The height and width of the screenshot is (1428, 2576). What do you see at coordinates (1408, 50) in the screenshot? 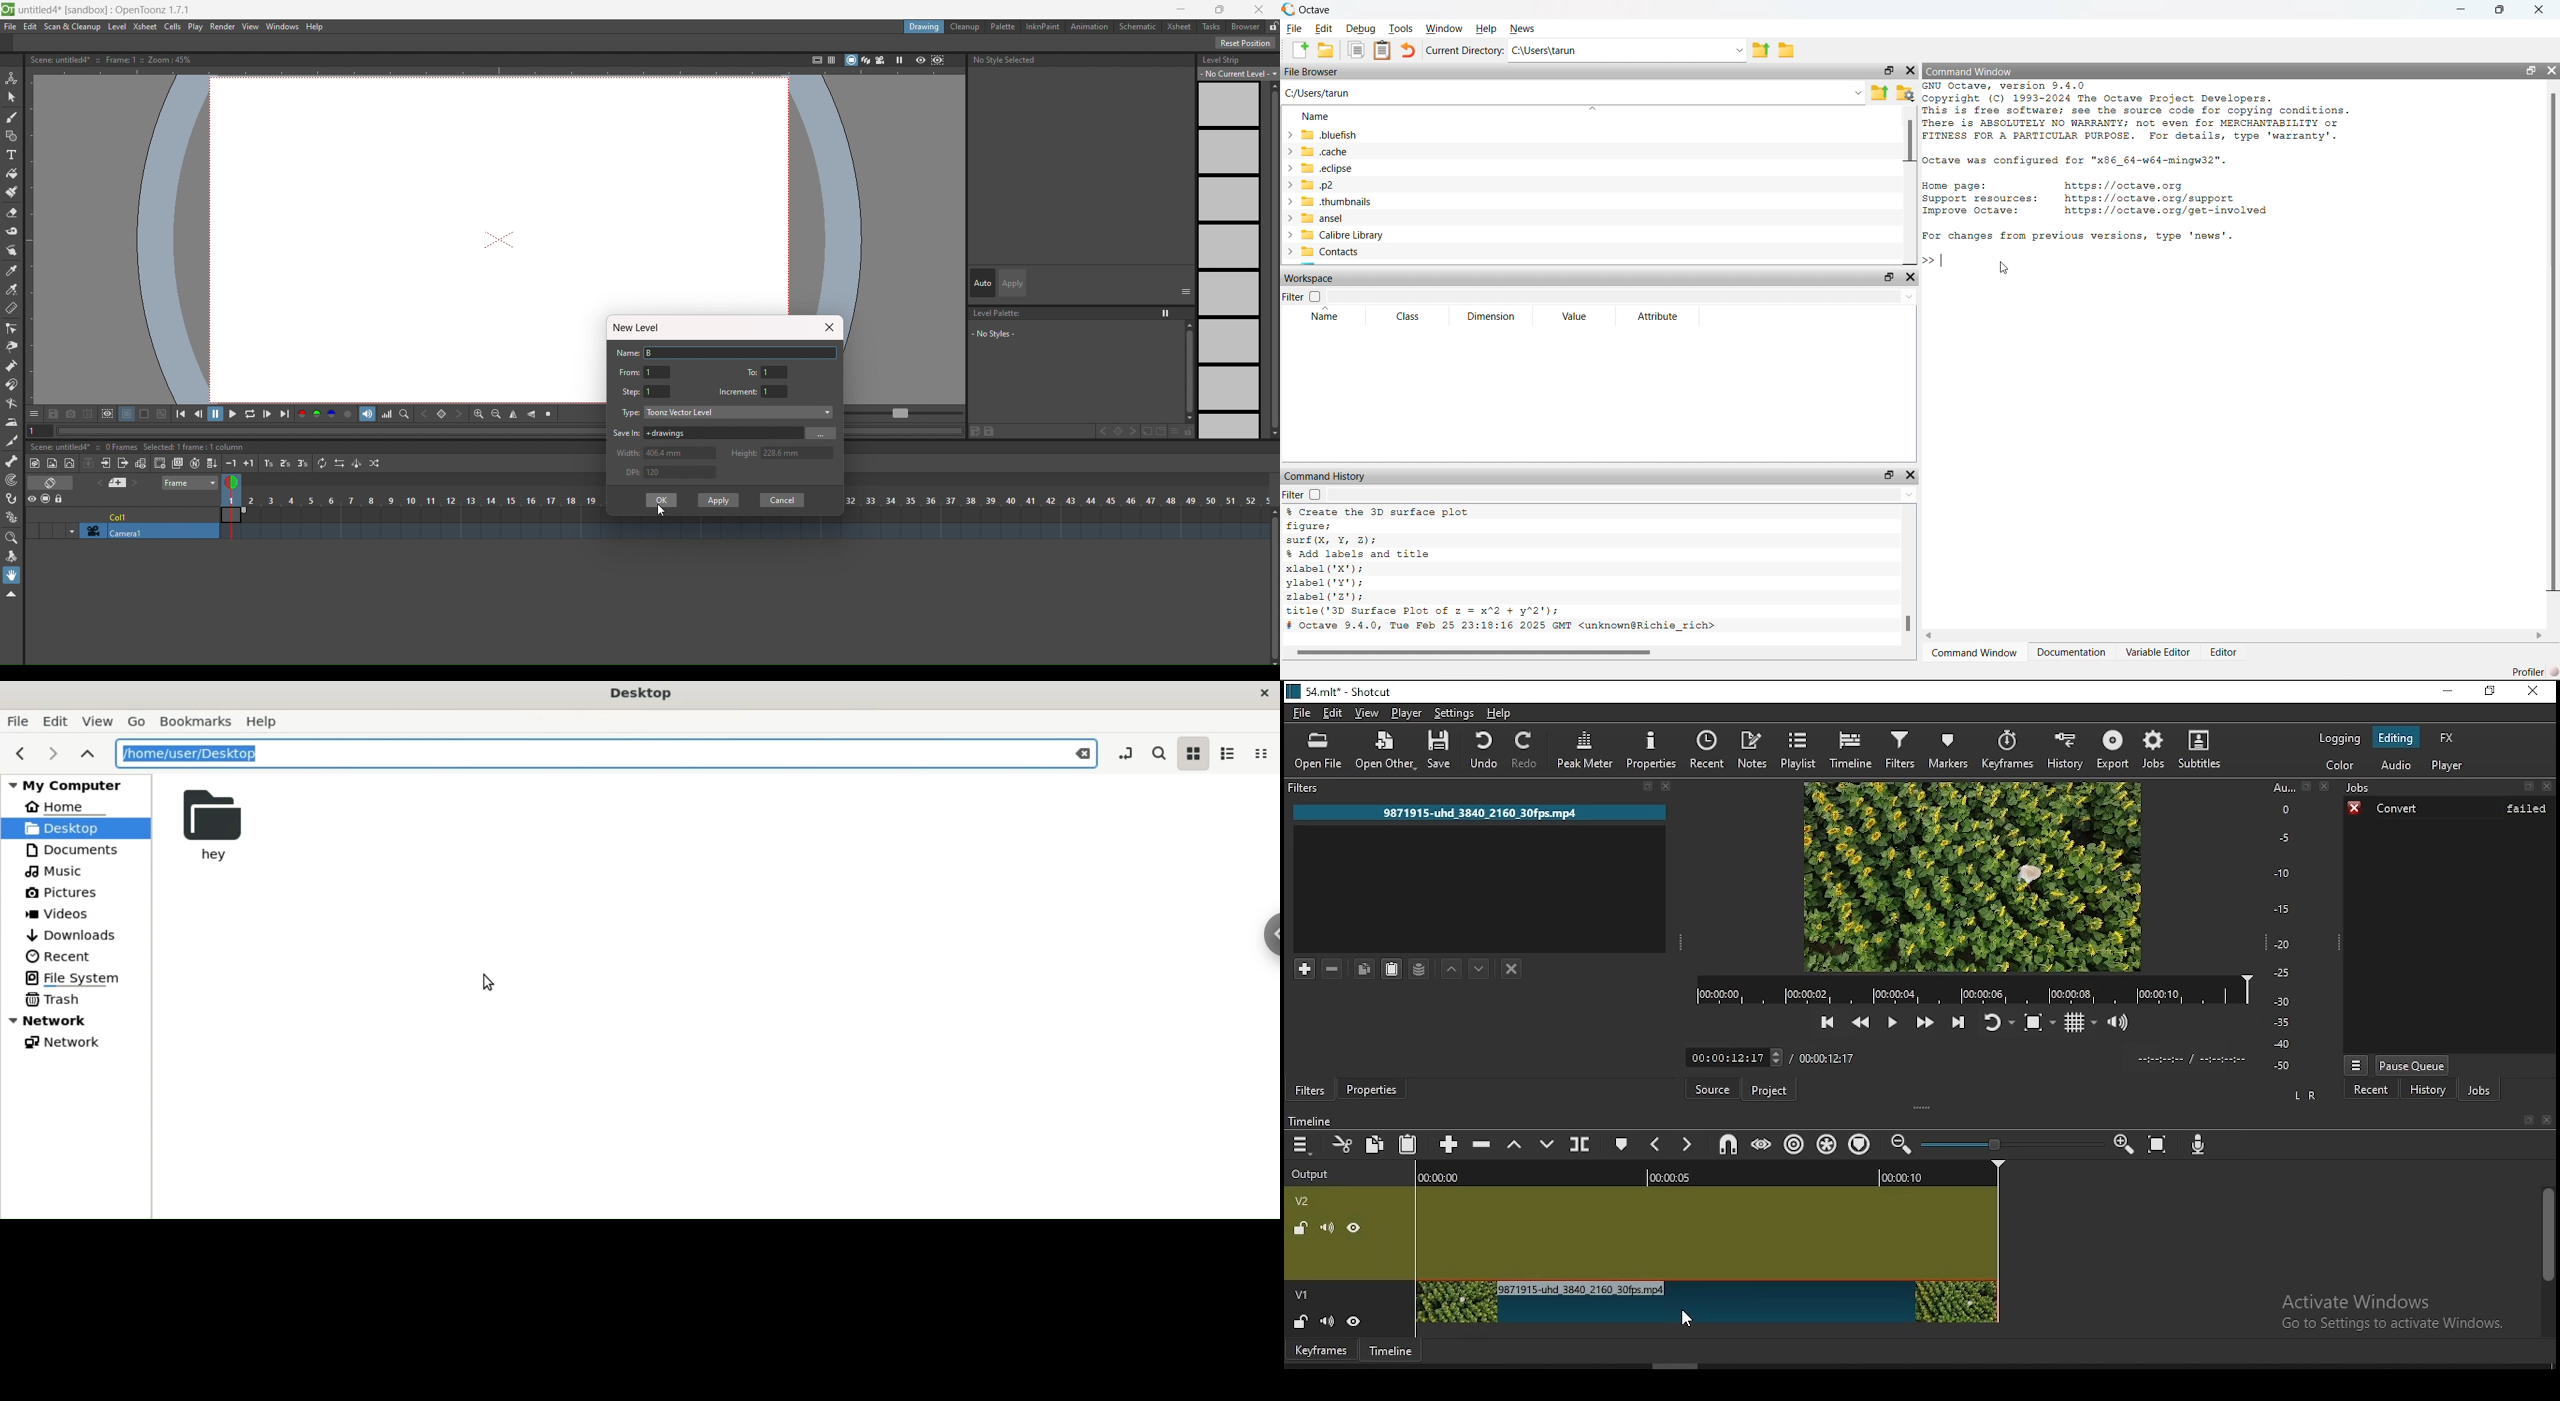
I see `Undo` at bounding box center [1408, 50].